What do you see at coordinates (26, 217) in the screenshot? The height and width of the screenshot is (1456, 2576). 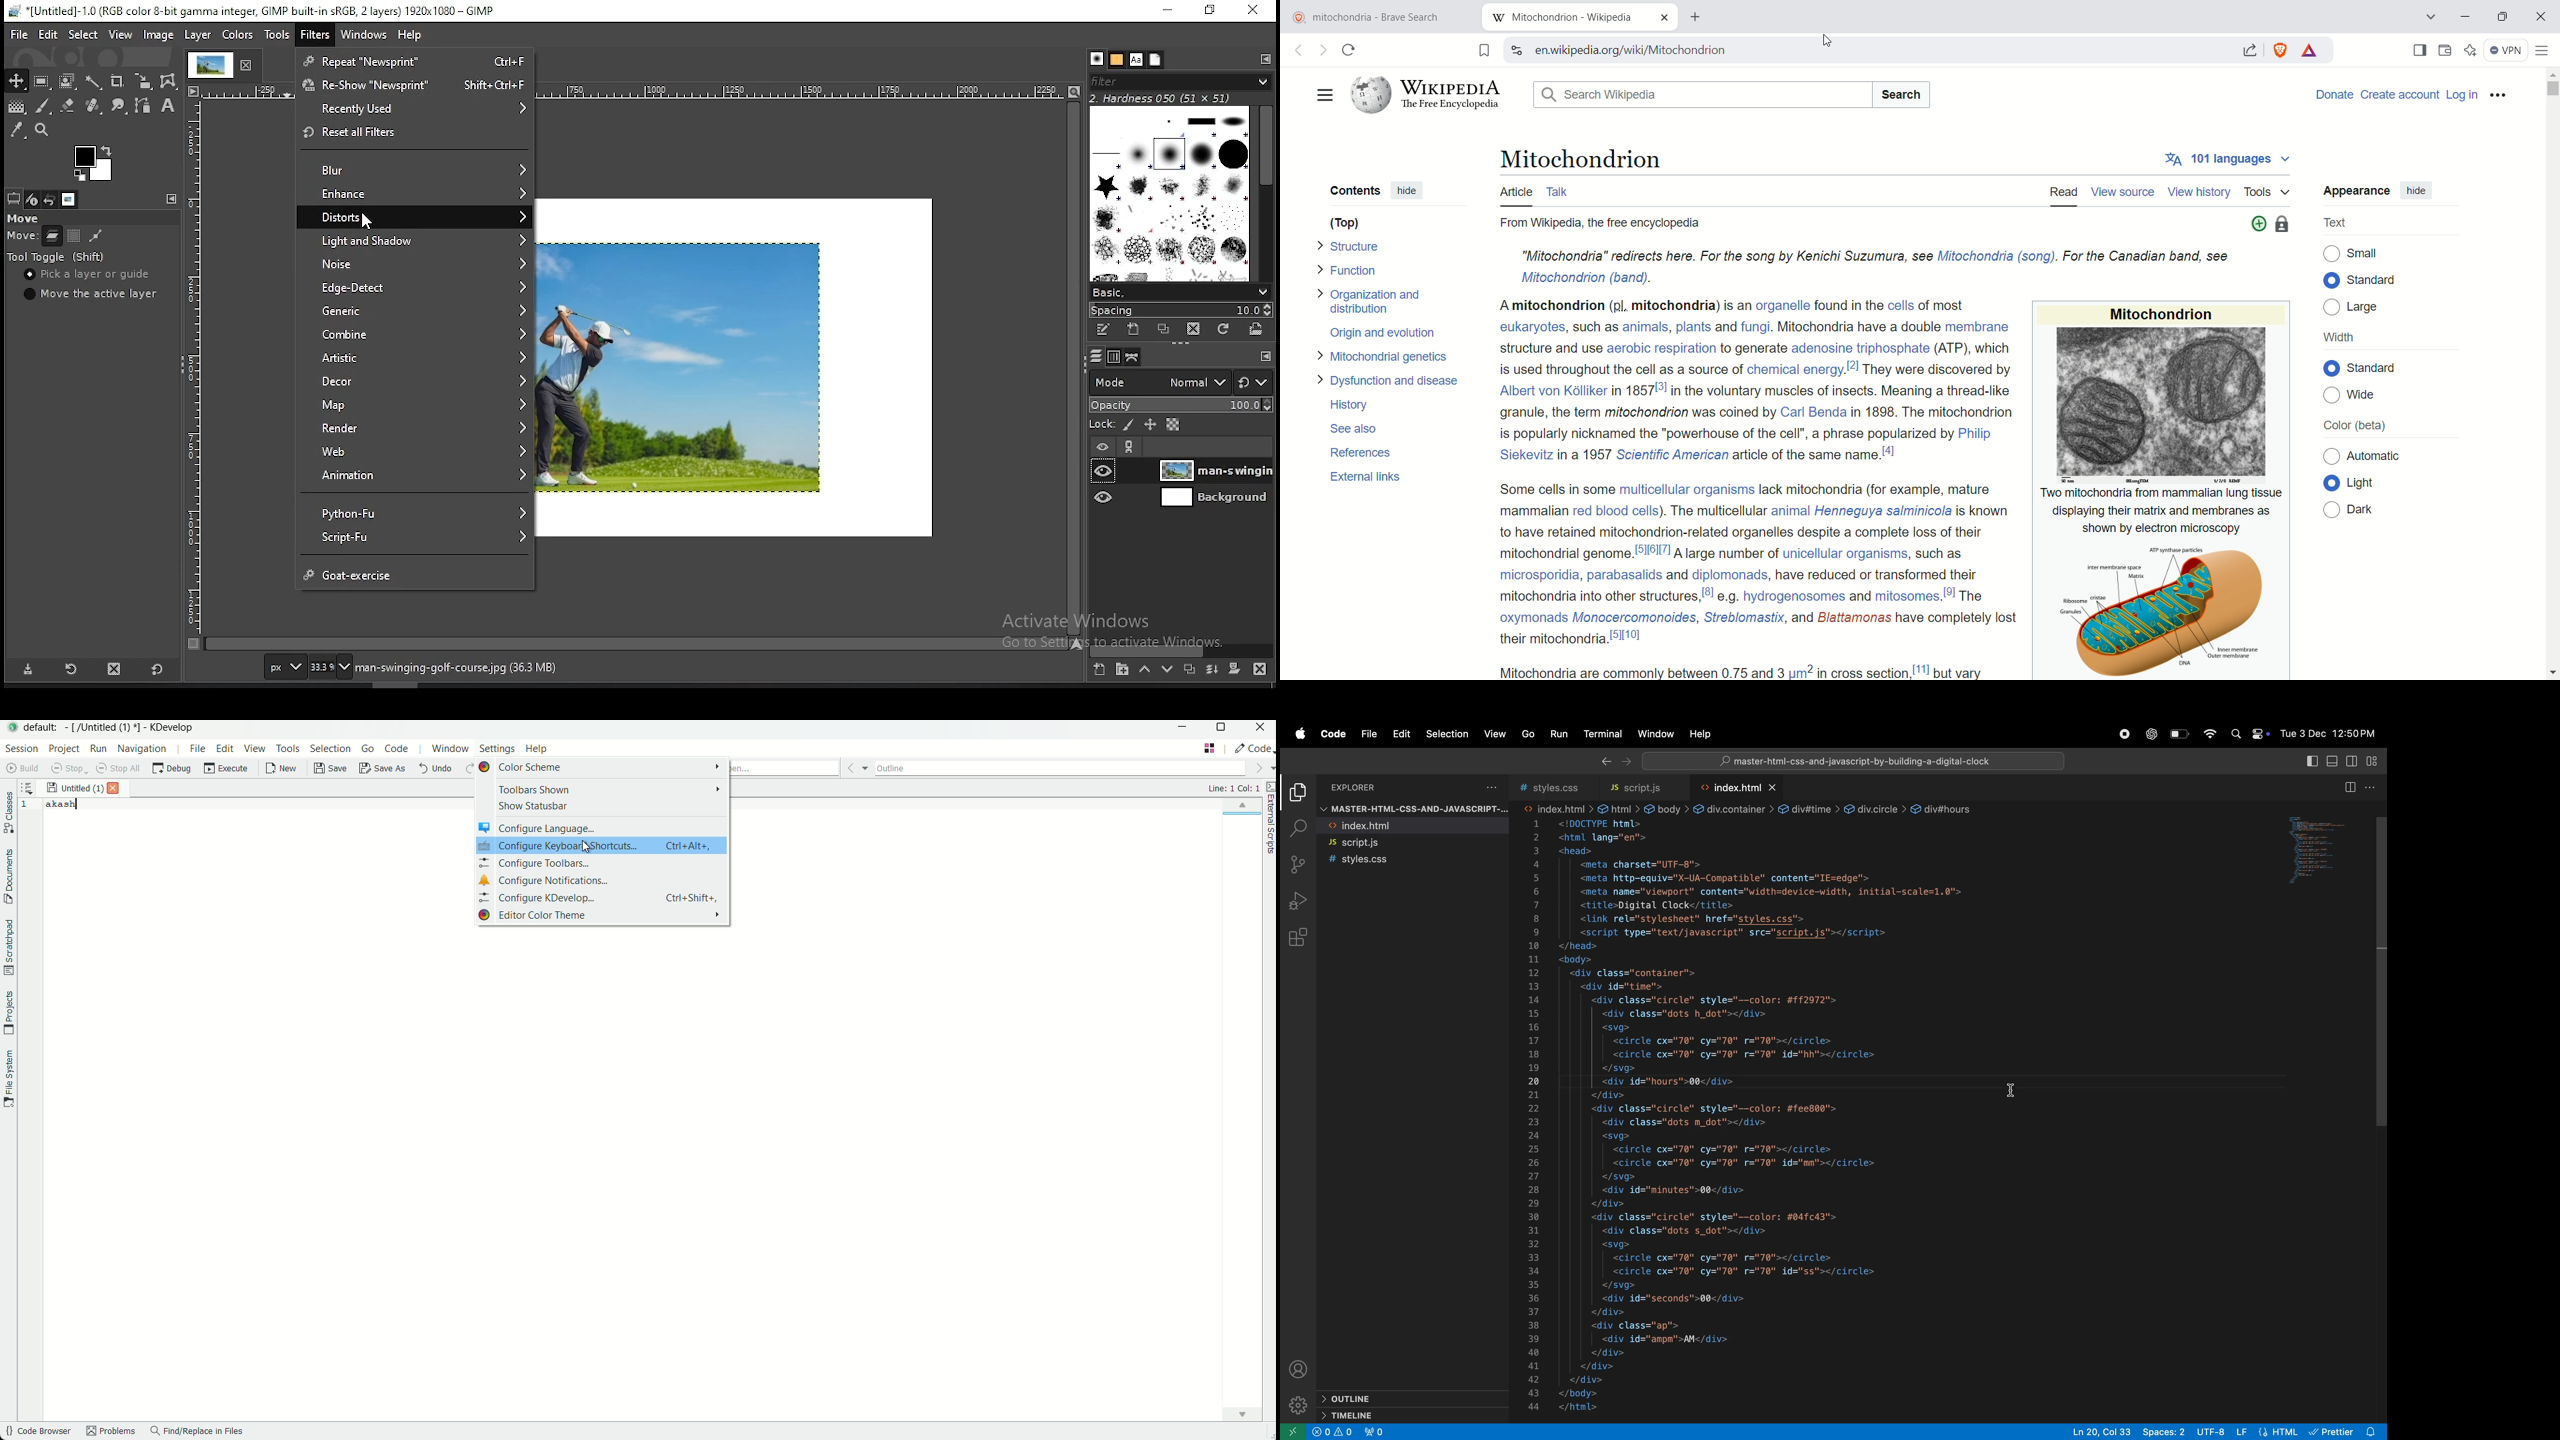 I see `move` at bounding box center [26, 217].